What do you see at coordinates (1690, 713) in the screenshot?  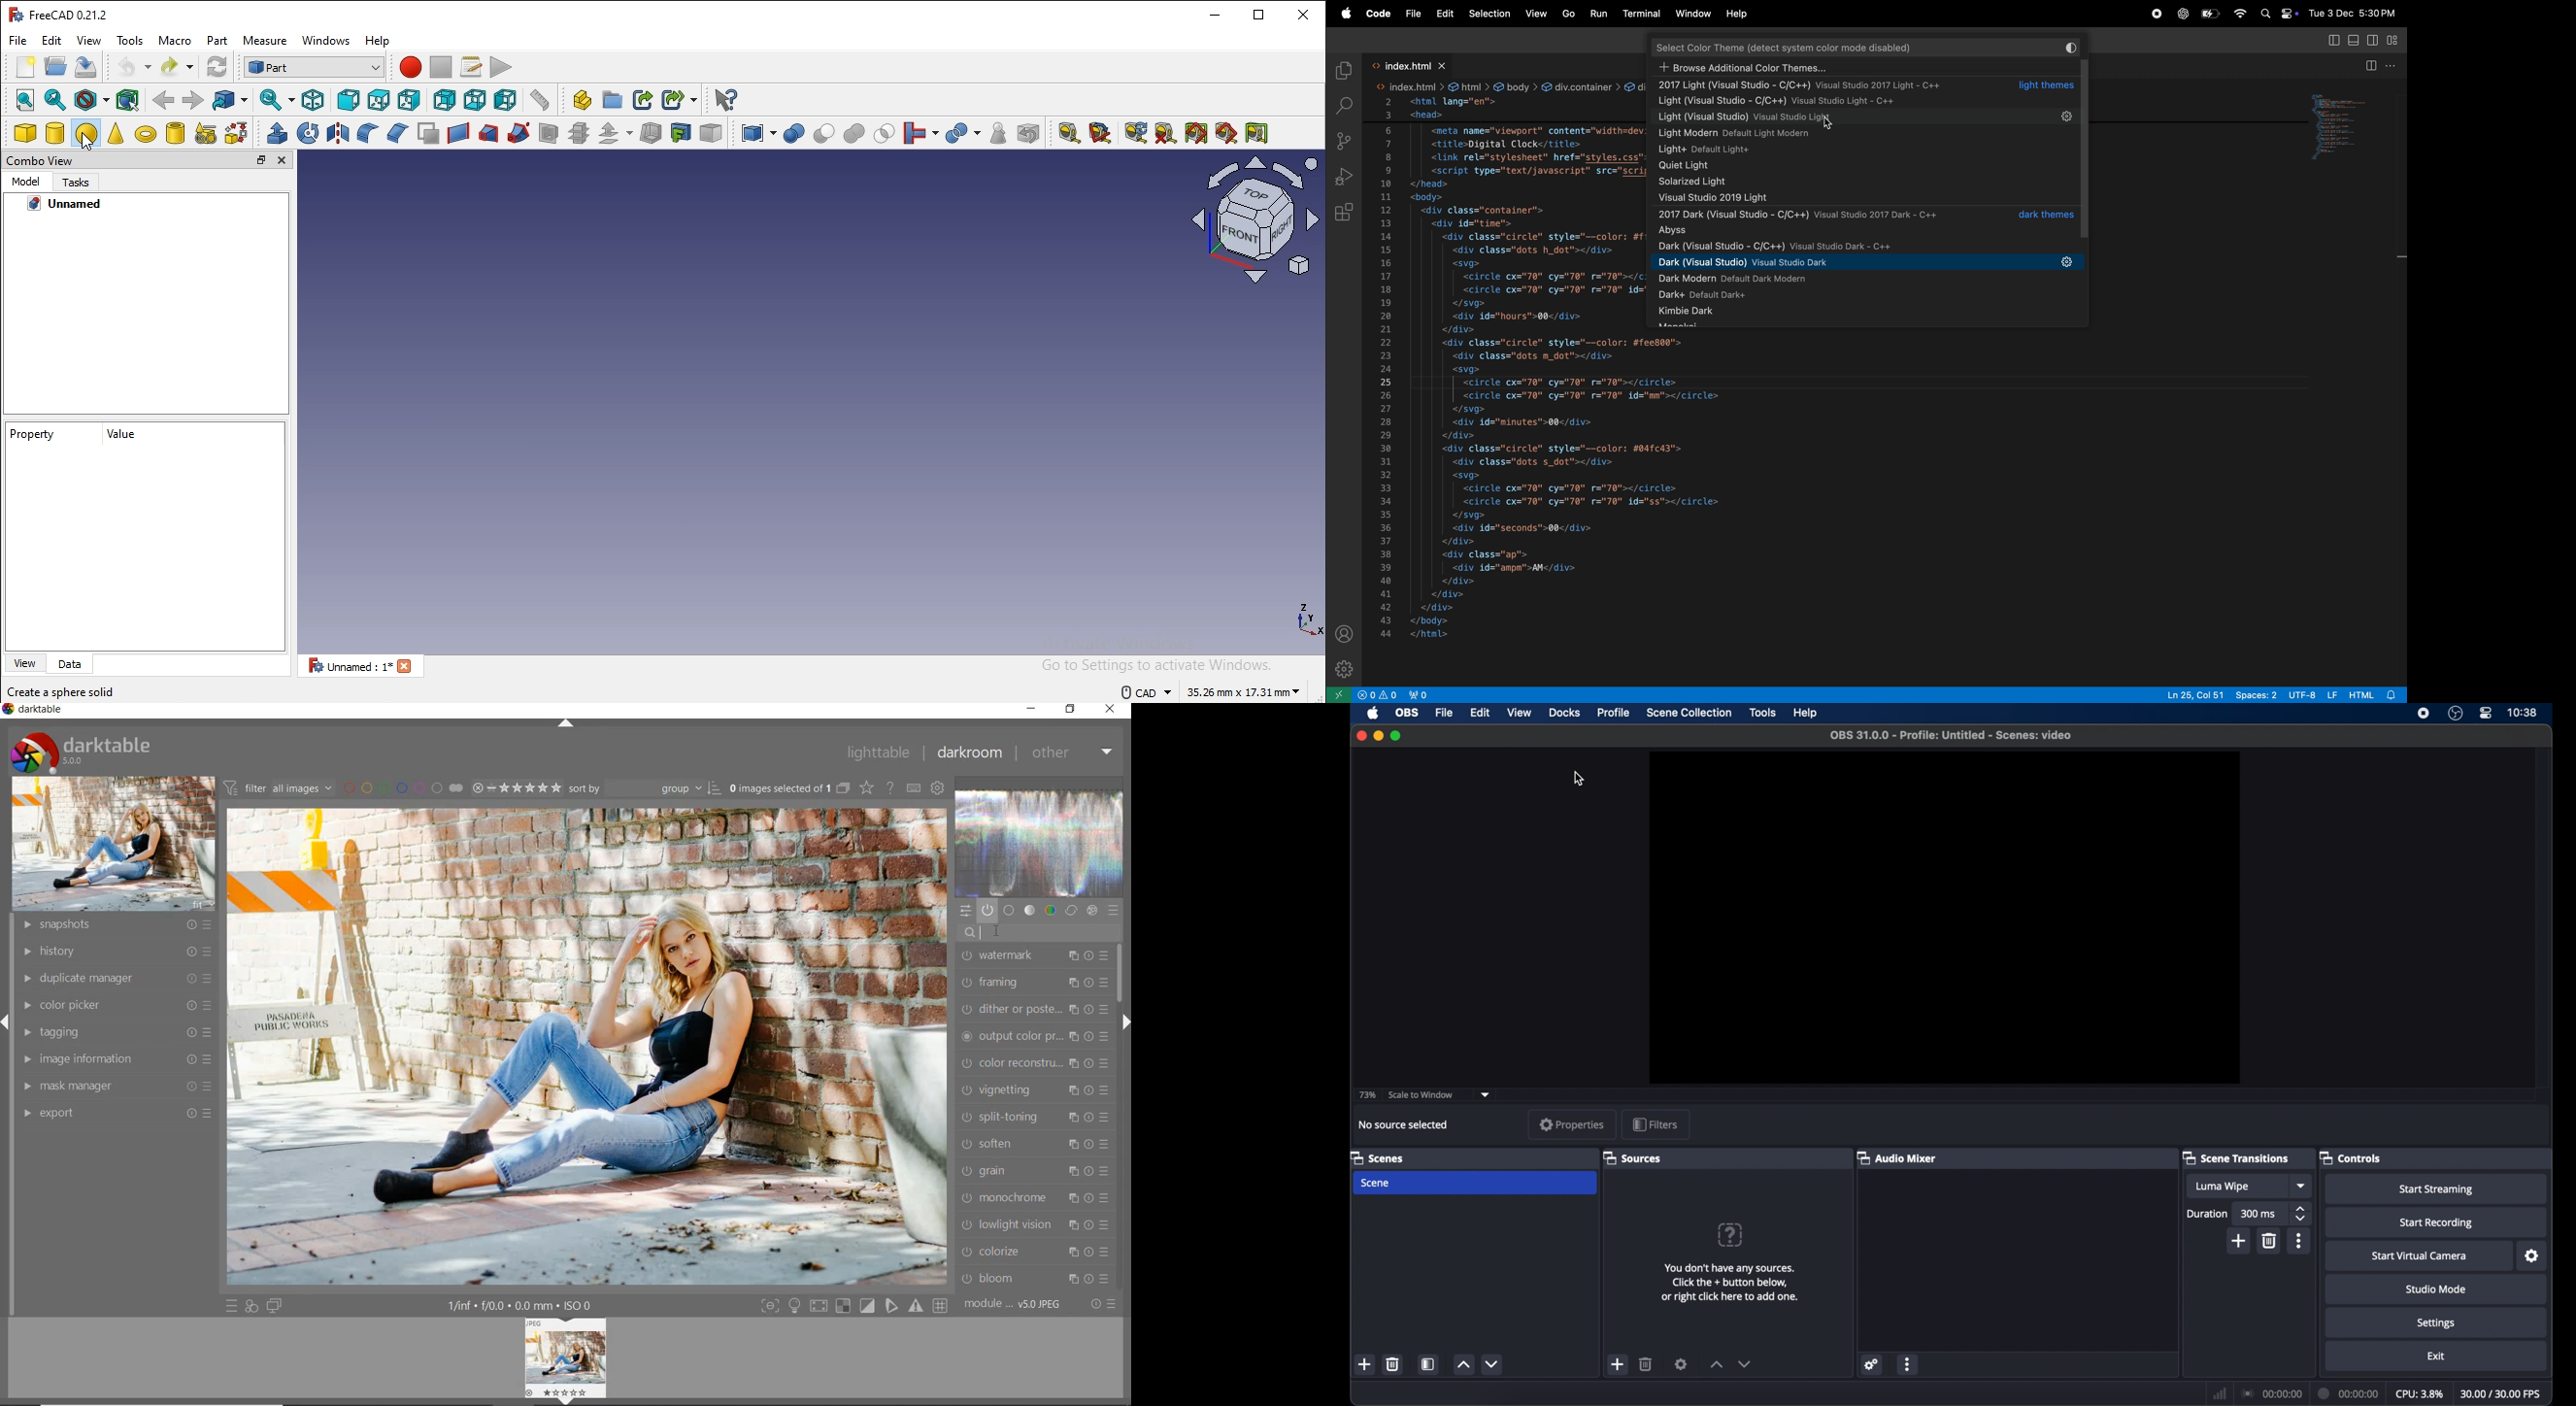 I see `scene collection` at bounding box center [1690, 713].